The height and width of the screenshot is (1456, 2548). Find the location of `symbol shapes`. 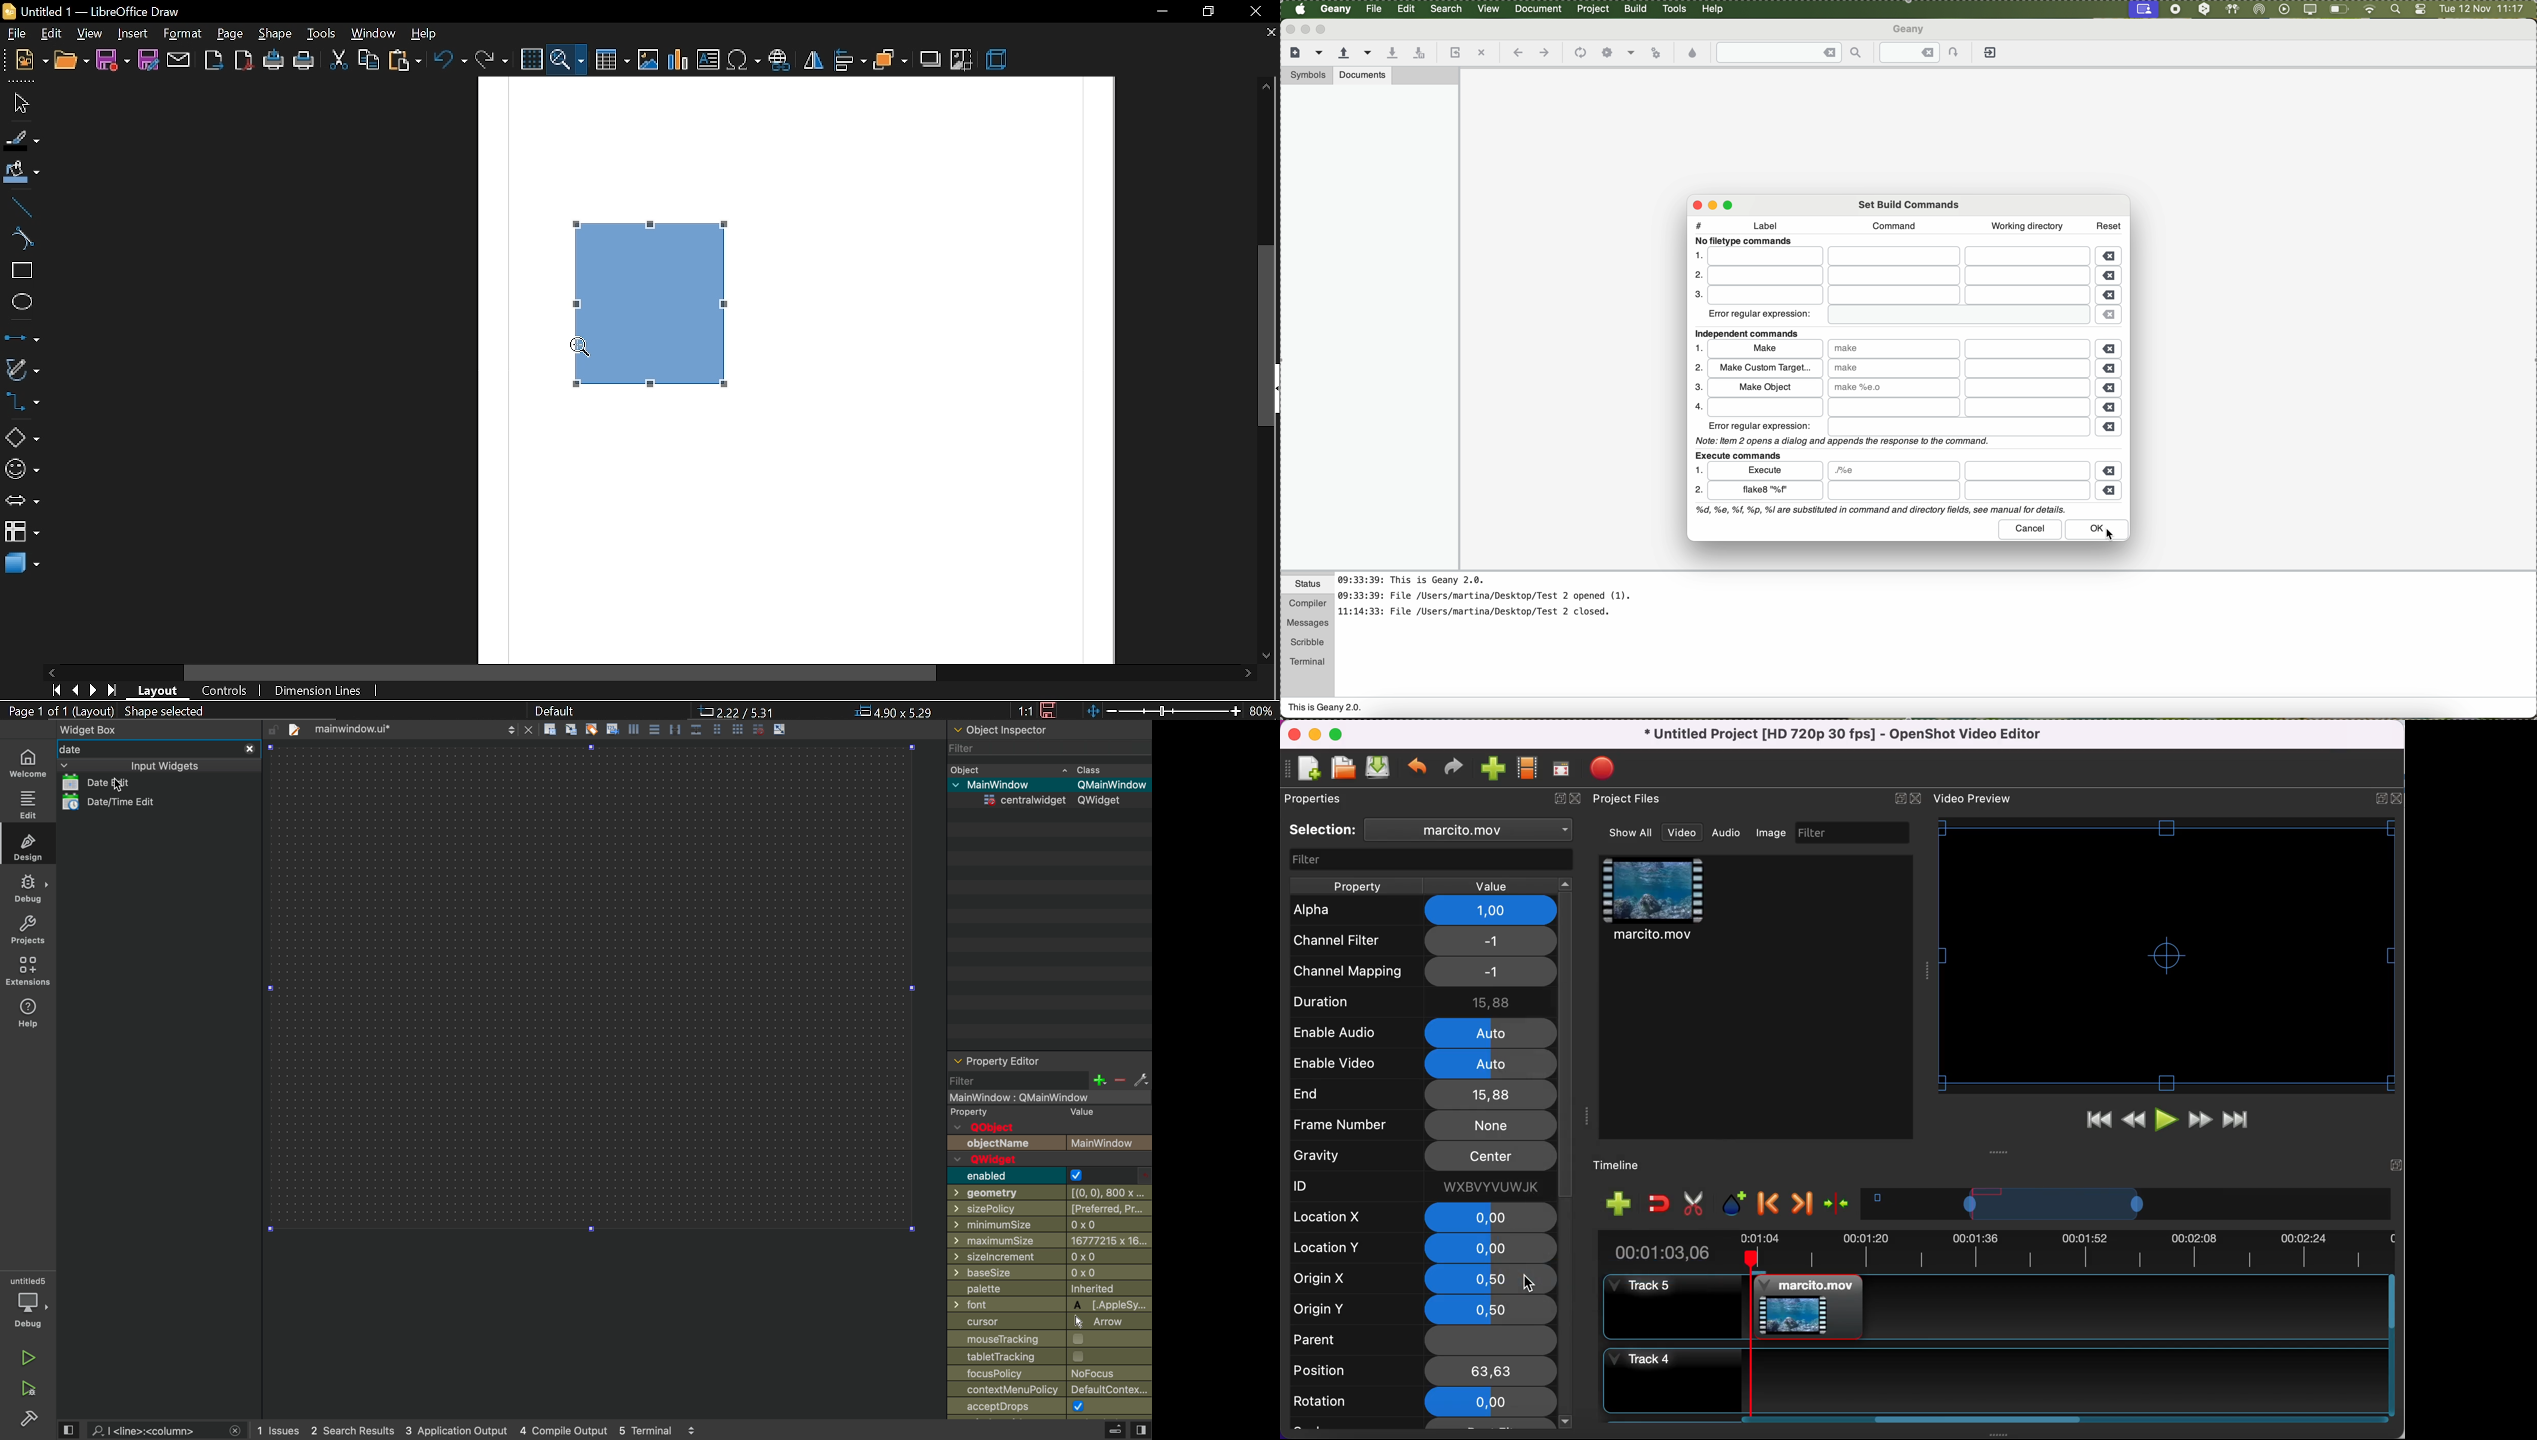

symbol shapes is located at coordinates (21, 471).